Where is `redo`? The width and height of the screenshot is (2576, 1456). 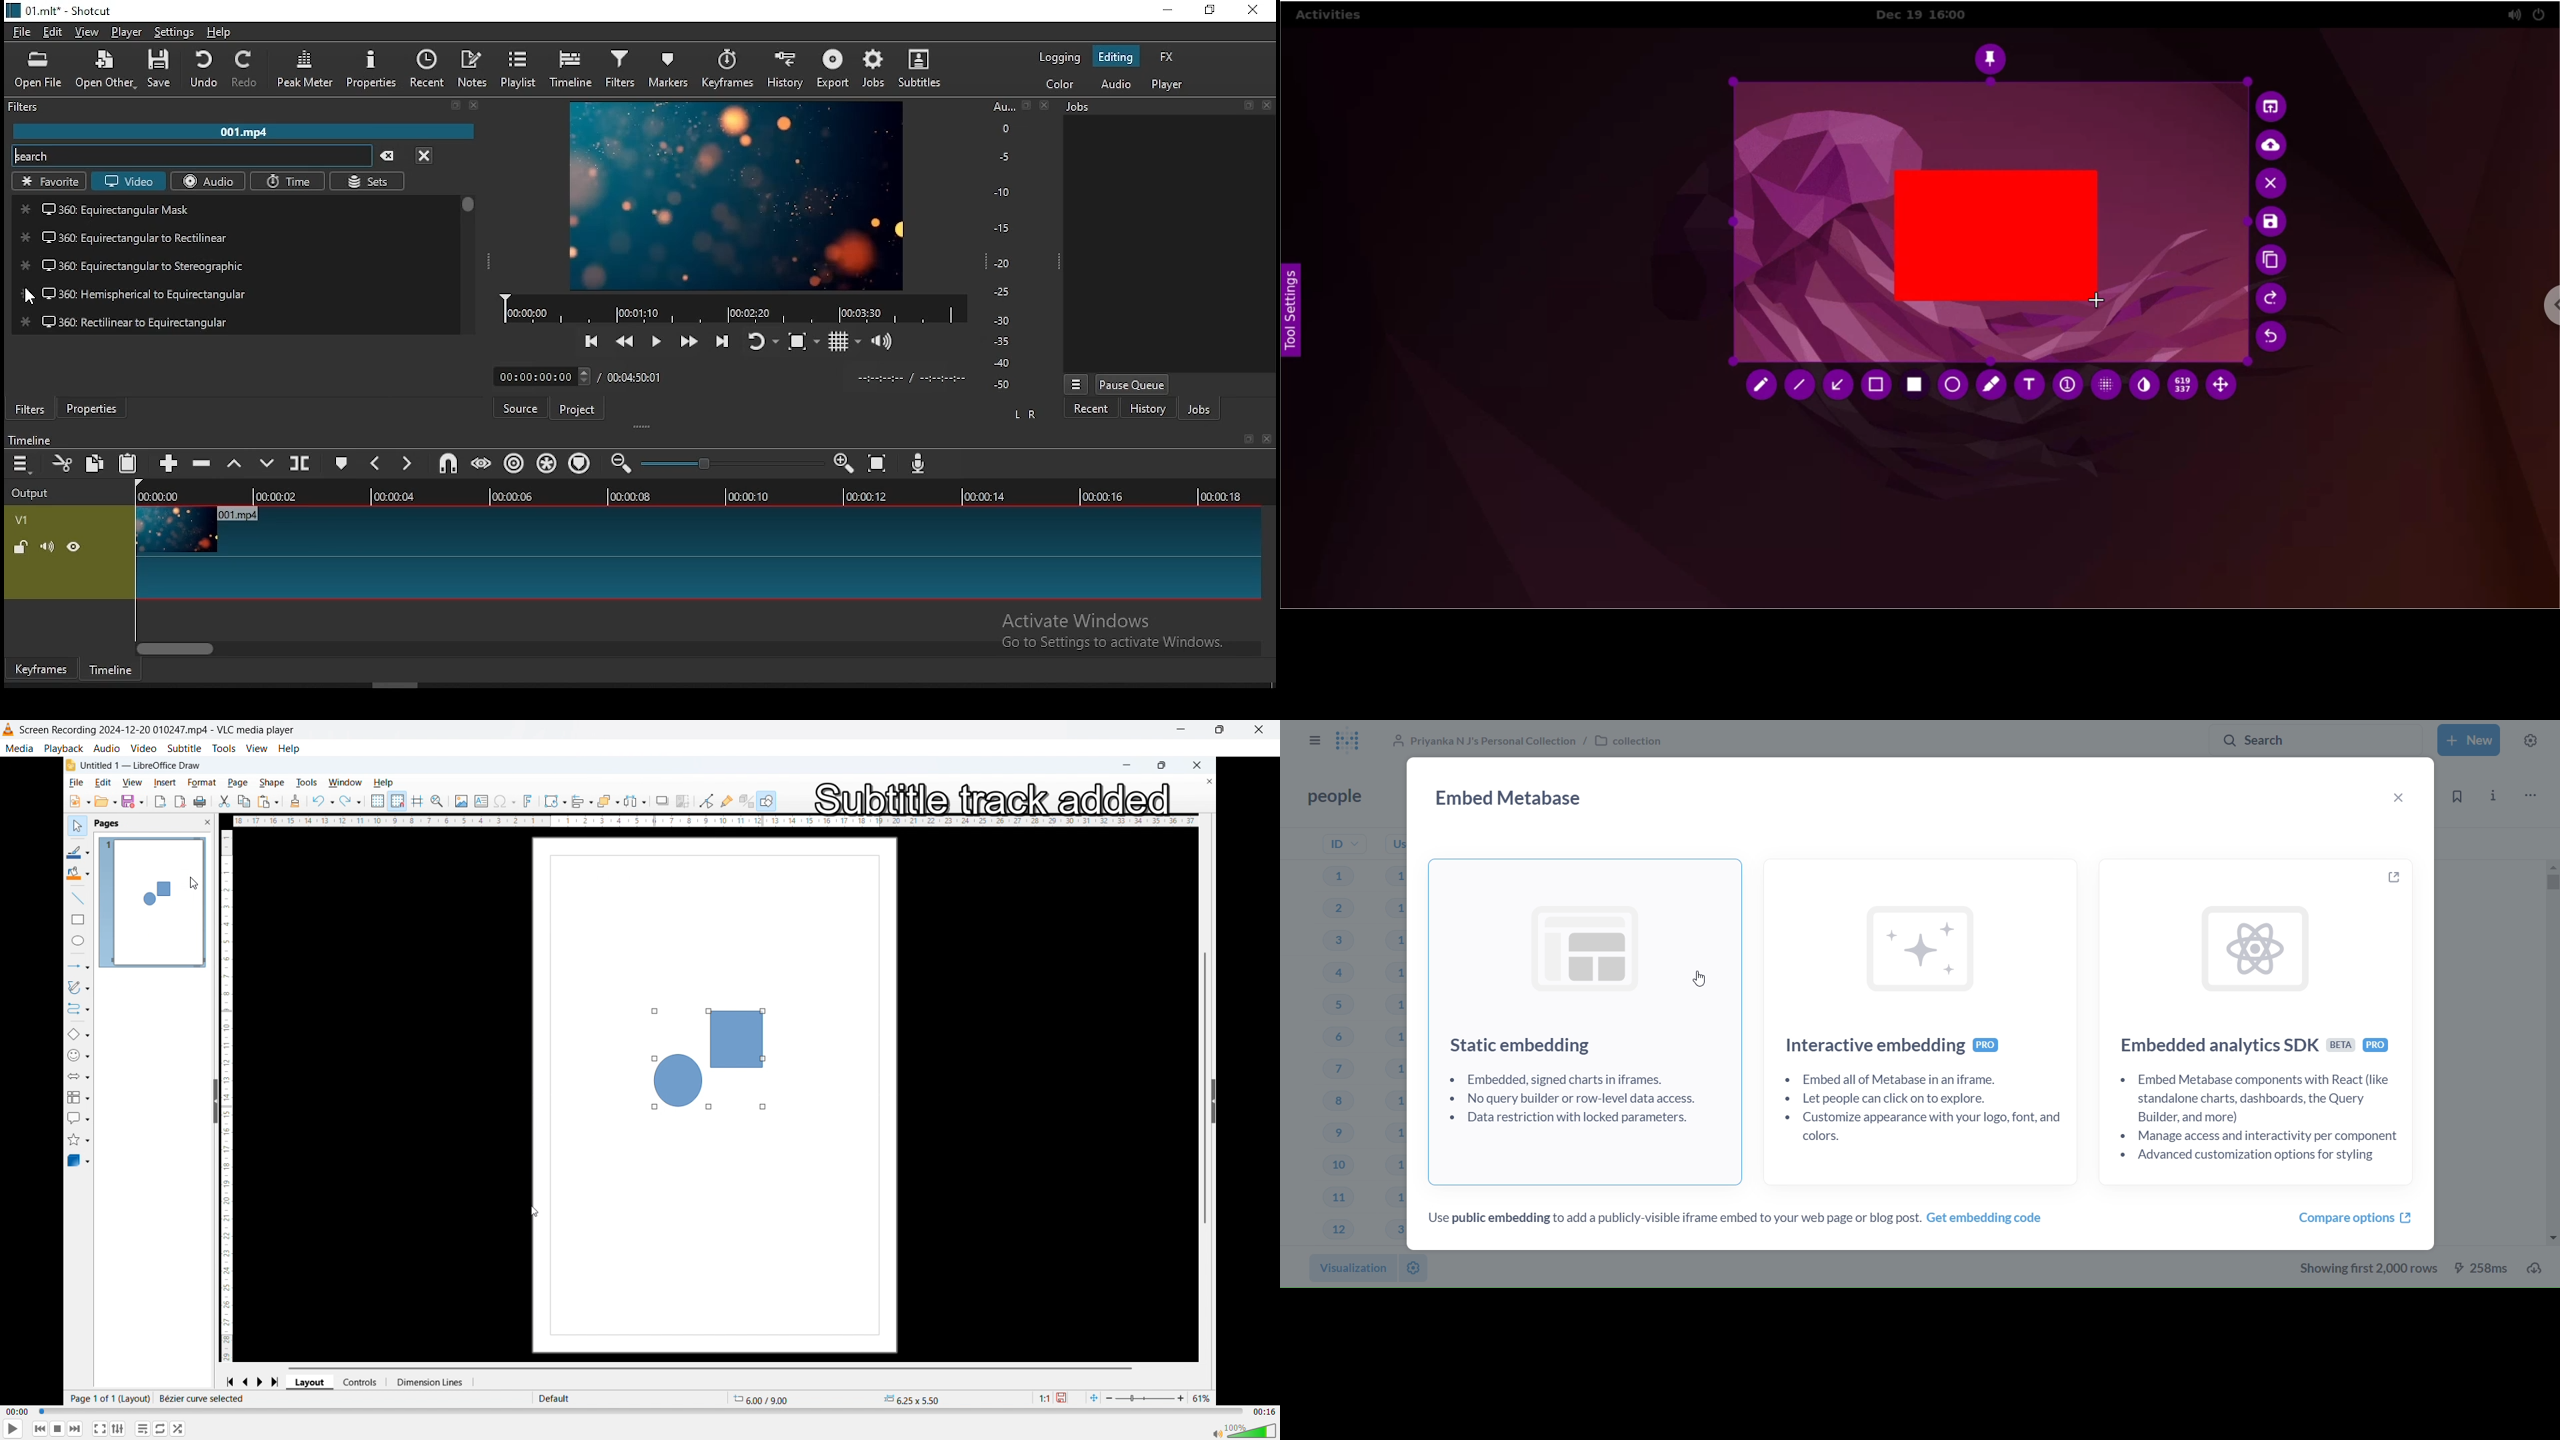 redo is located at coordinates (2271, 299).